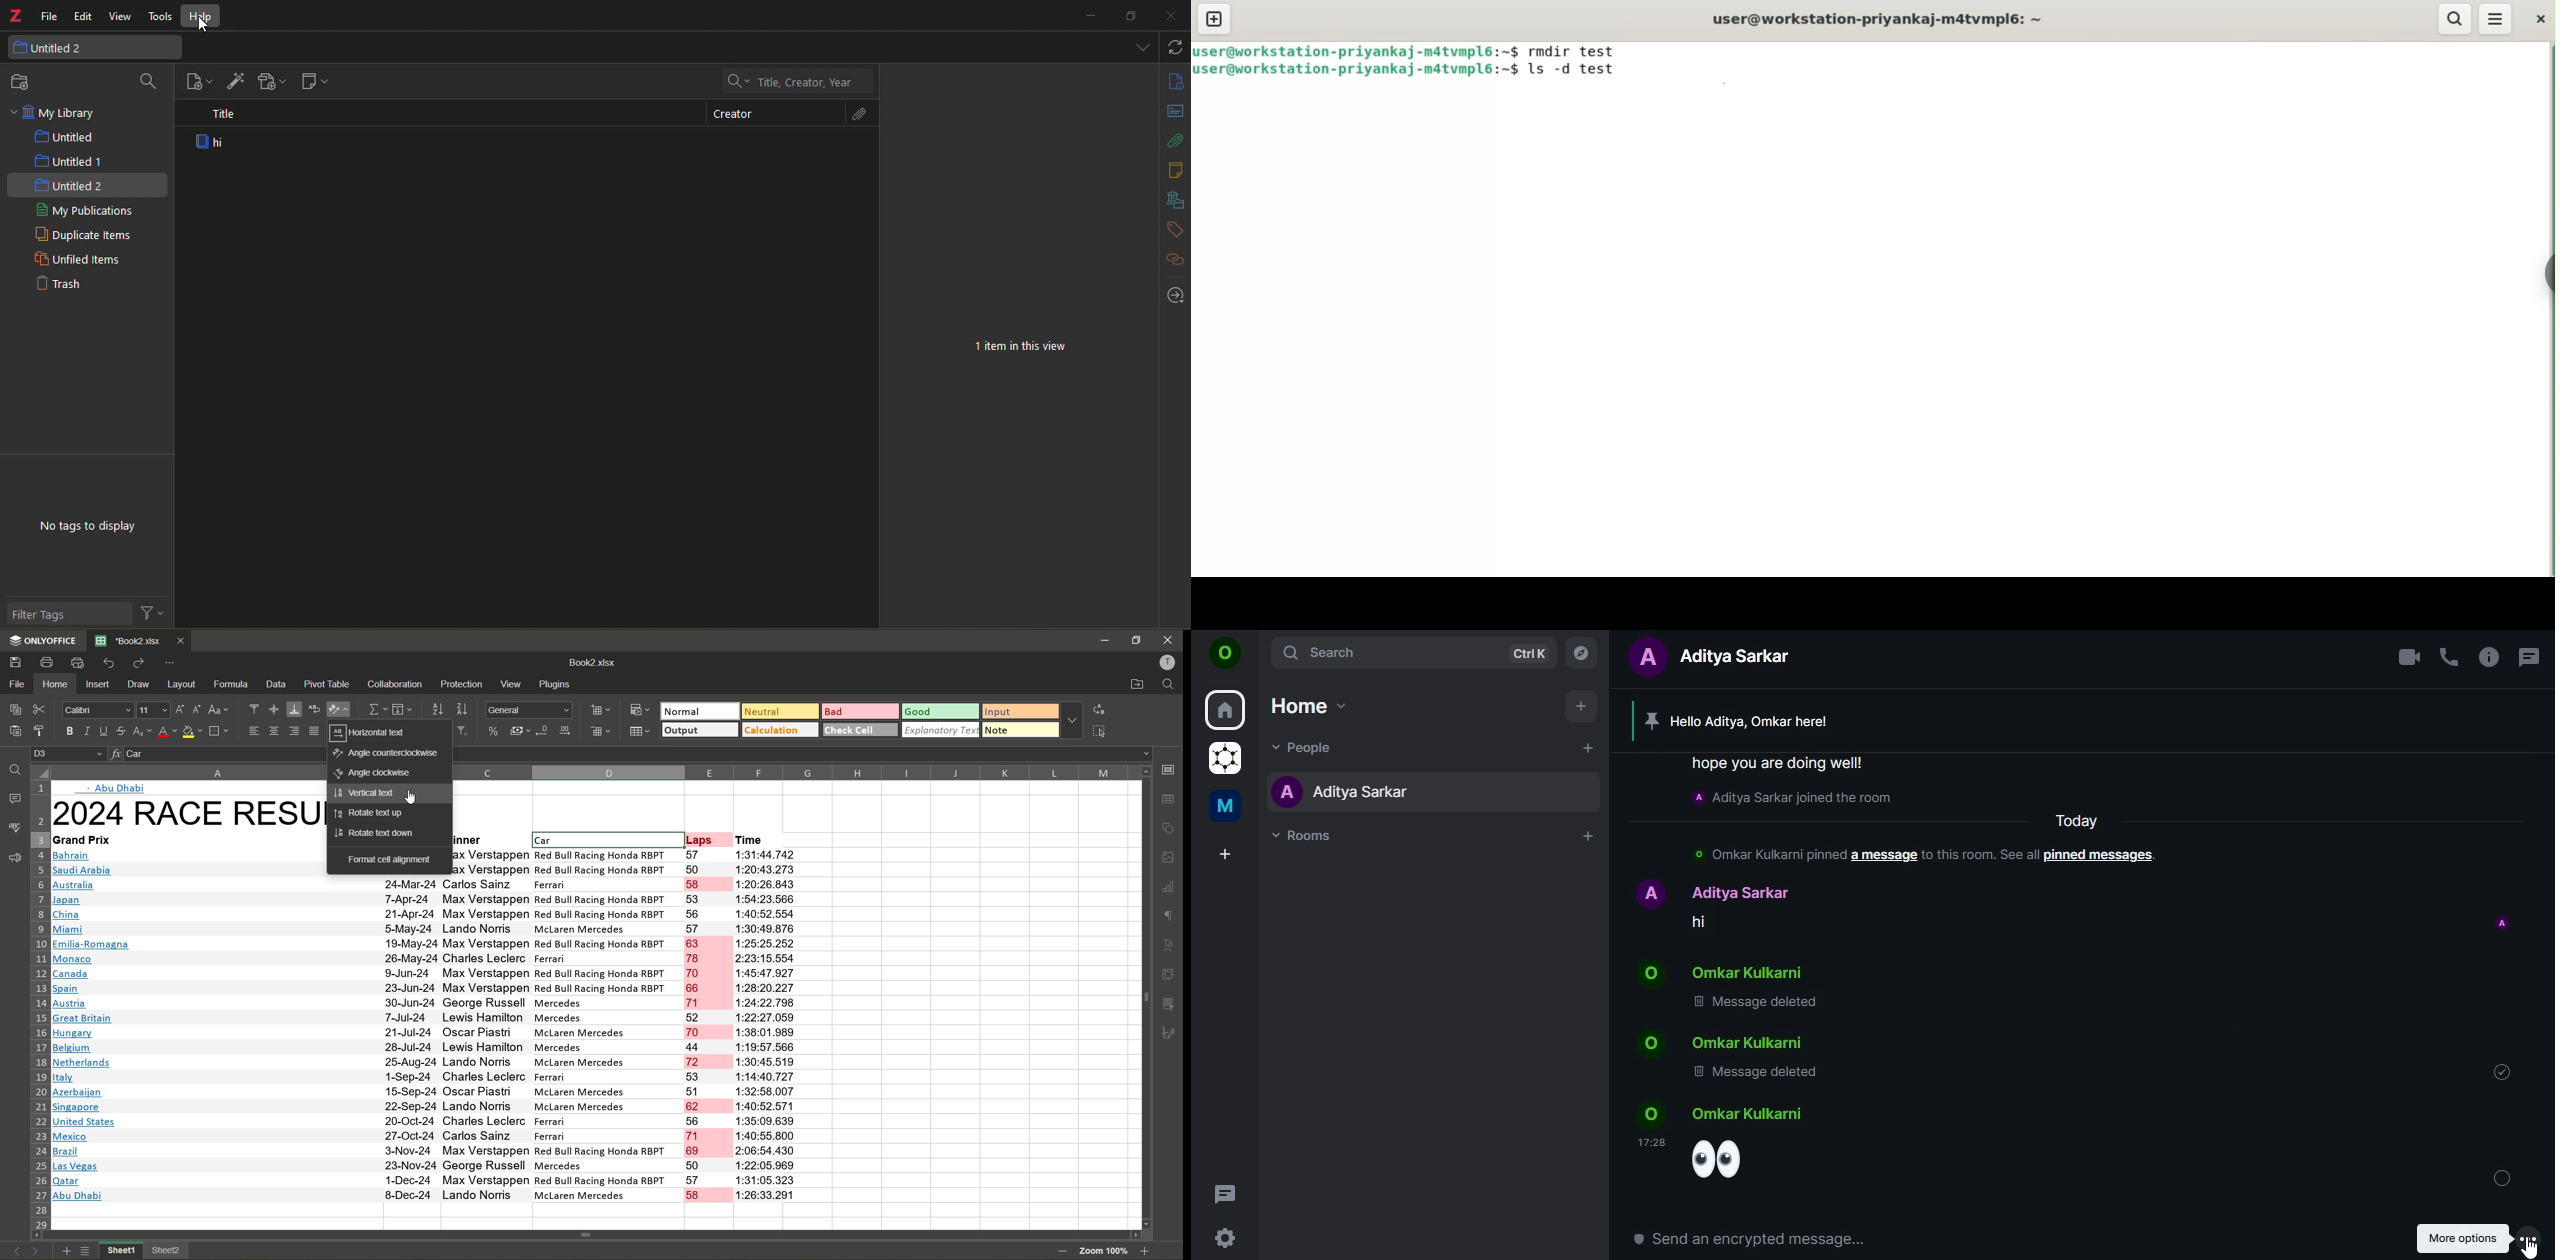  Describe the element at coordinates (275, 710) in the screenshot. I see `align middle` at that location.